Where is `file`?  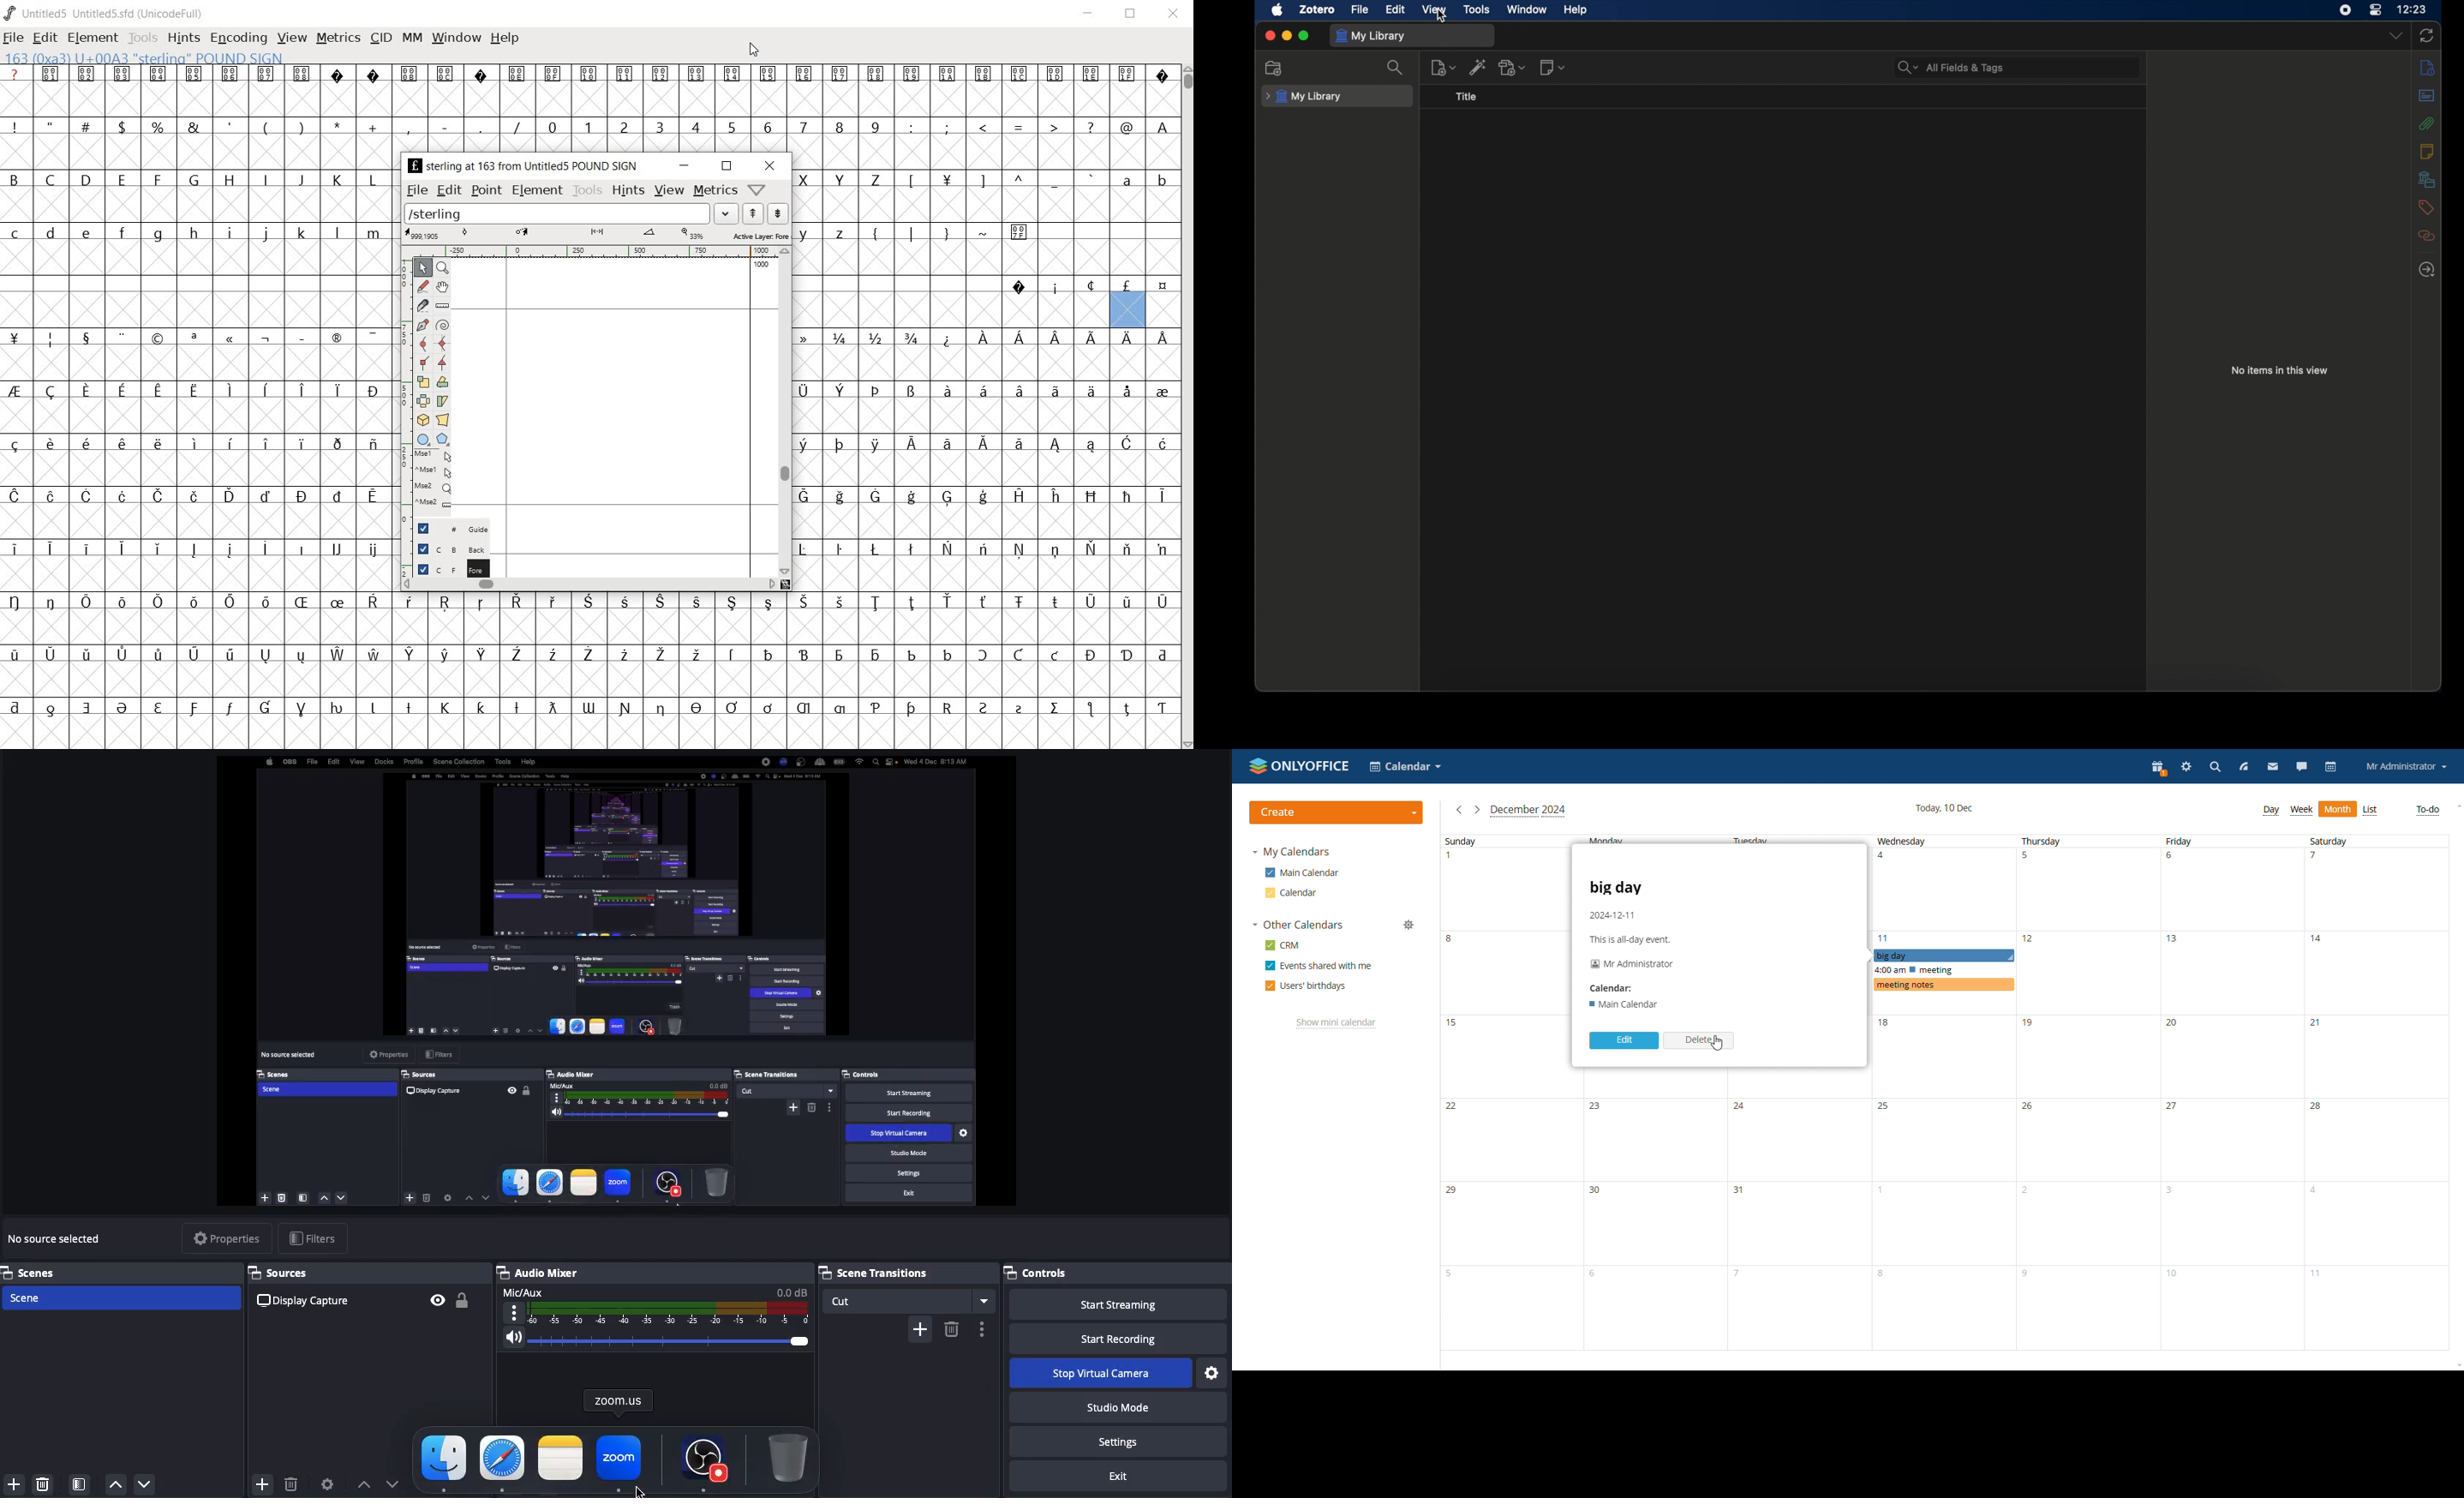
file is located at coordinates (1360, 10).